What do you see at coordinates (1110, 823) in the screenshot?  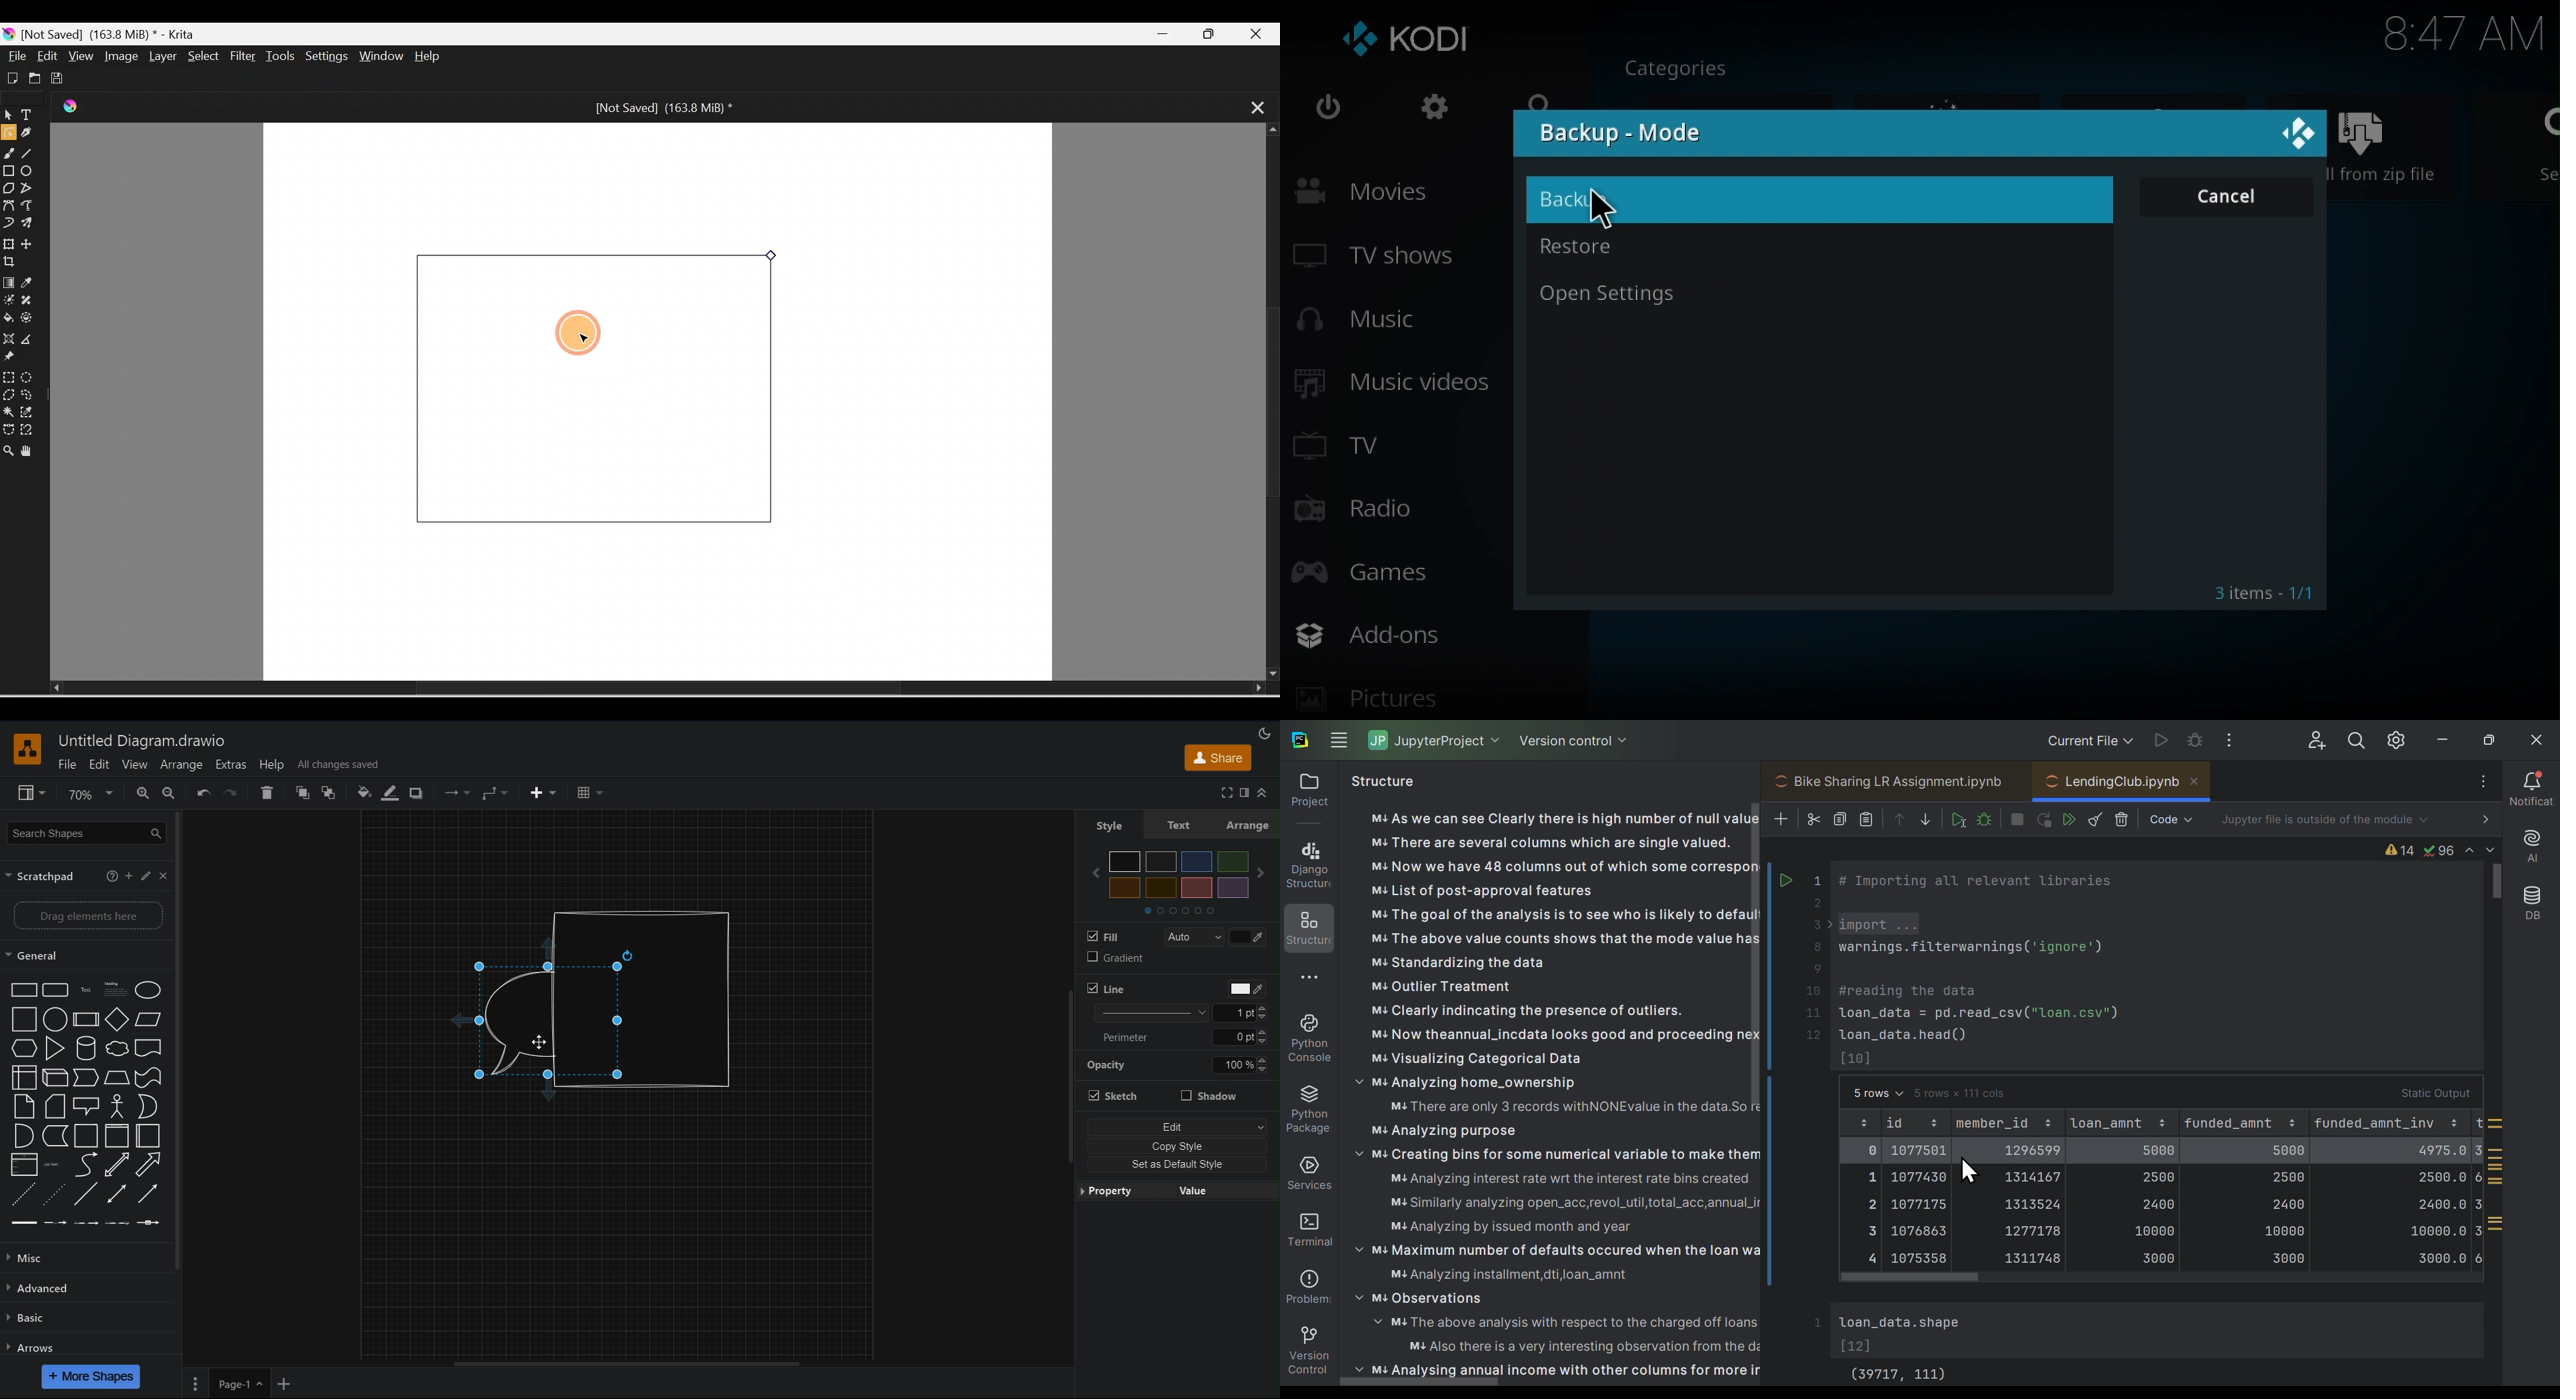 I see `Style` at bounding box center [1110, 823].